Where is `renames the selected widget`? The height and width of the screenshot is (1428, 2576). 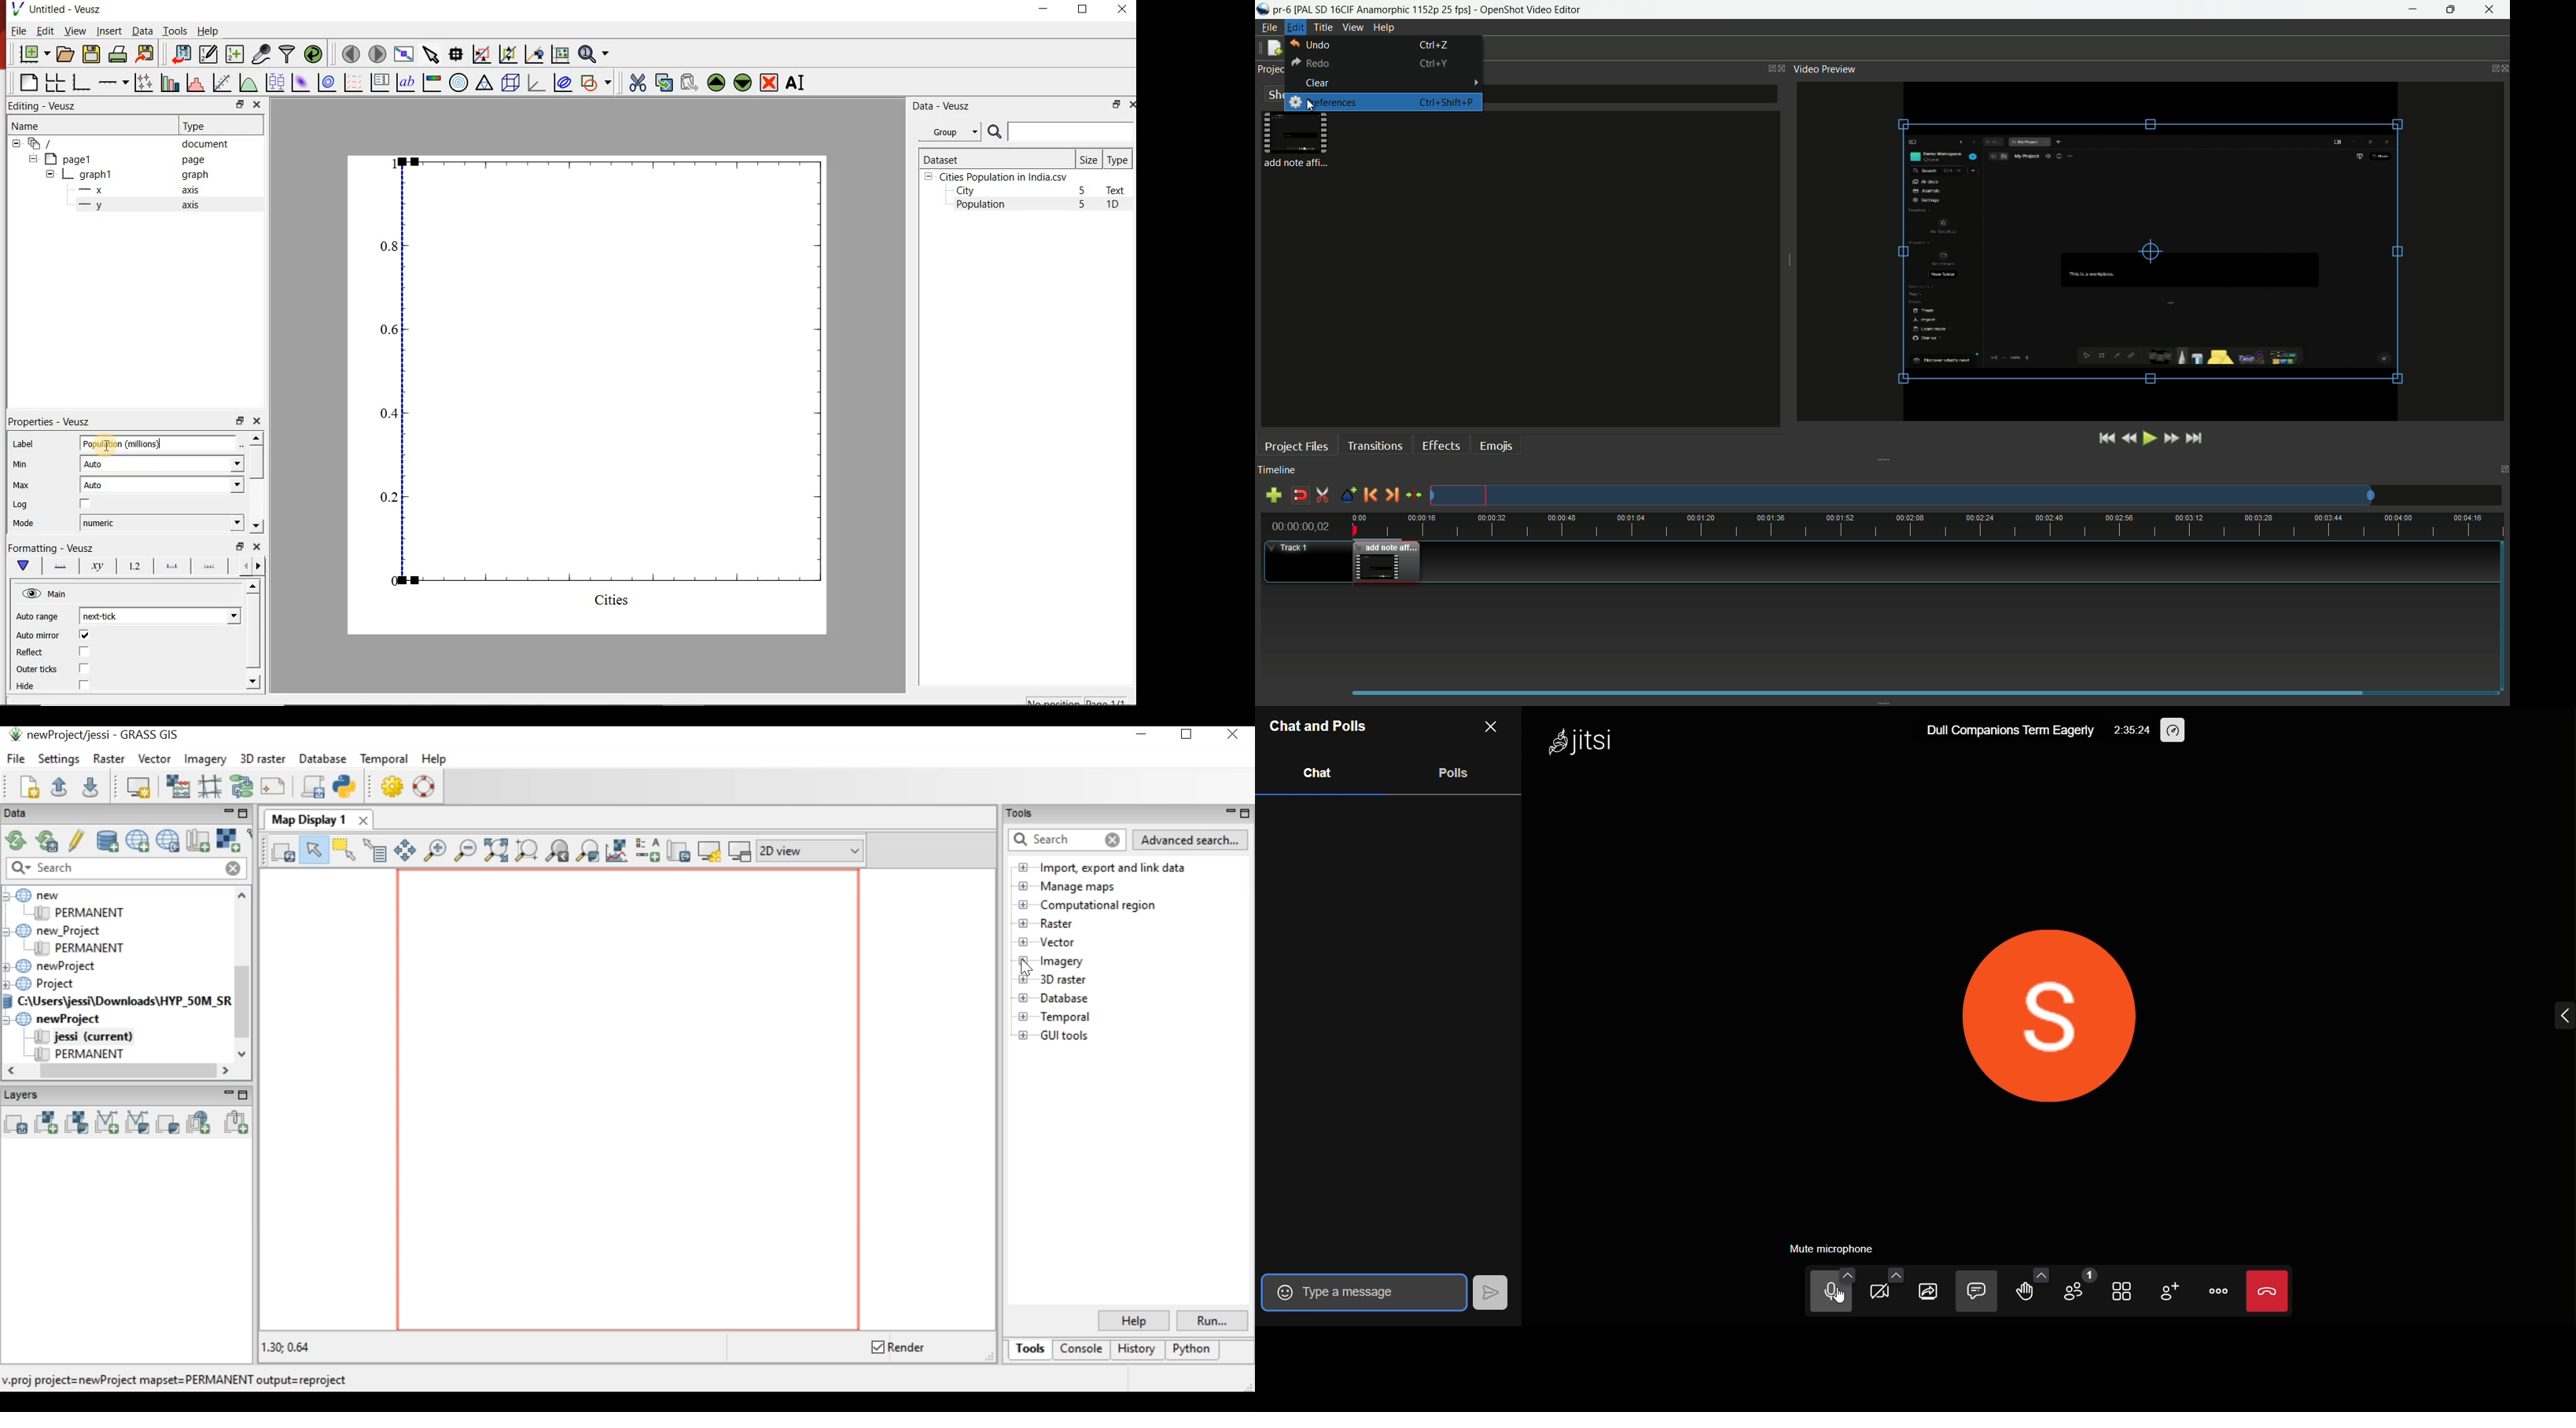
renames the selected widget is located at coordinates (796, 83).